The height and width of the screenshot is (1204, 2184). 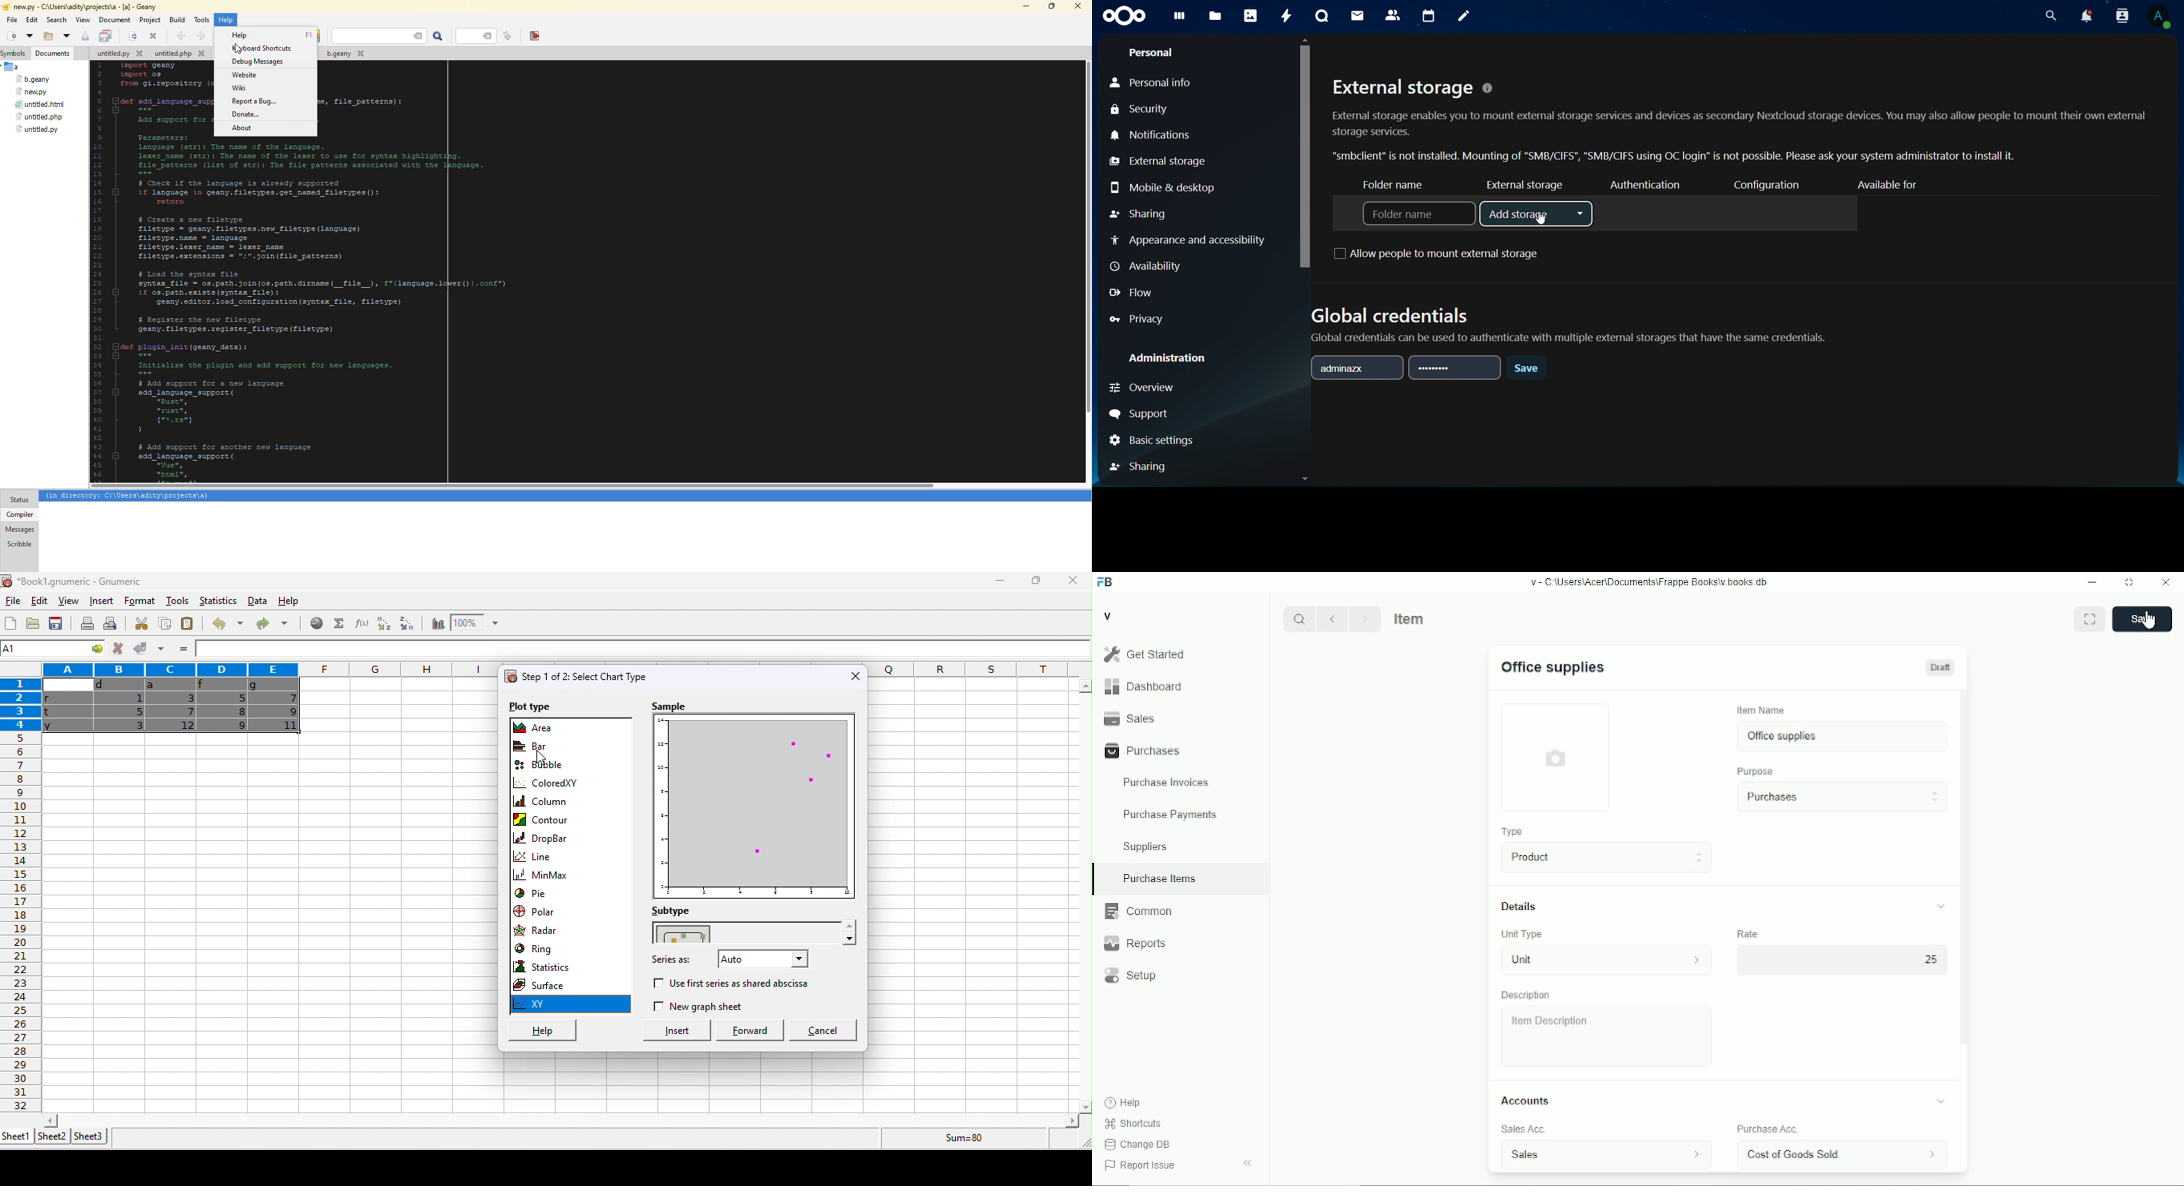 What do you see at coordinates (1365, 618) in the screenshot?
I see `Next` at bounding box center [1365, 618].